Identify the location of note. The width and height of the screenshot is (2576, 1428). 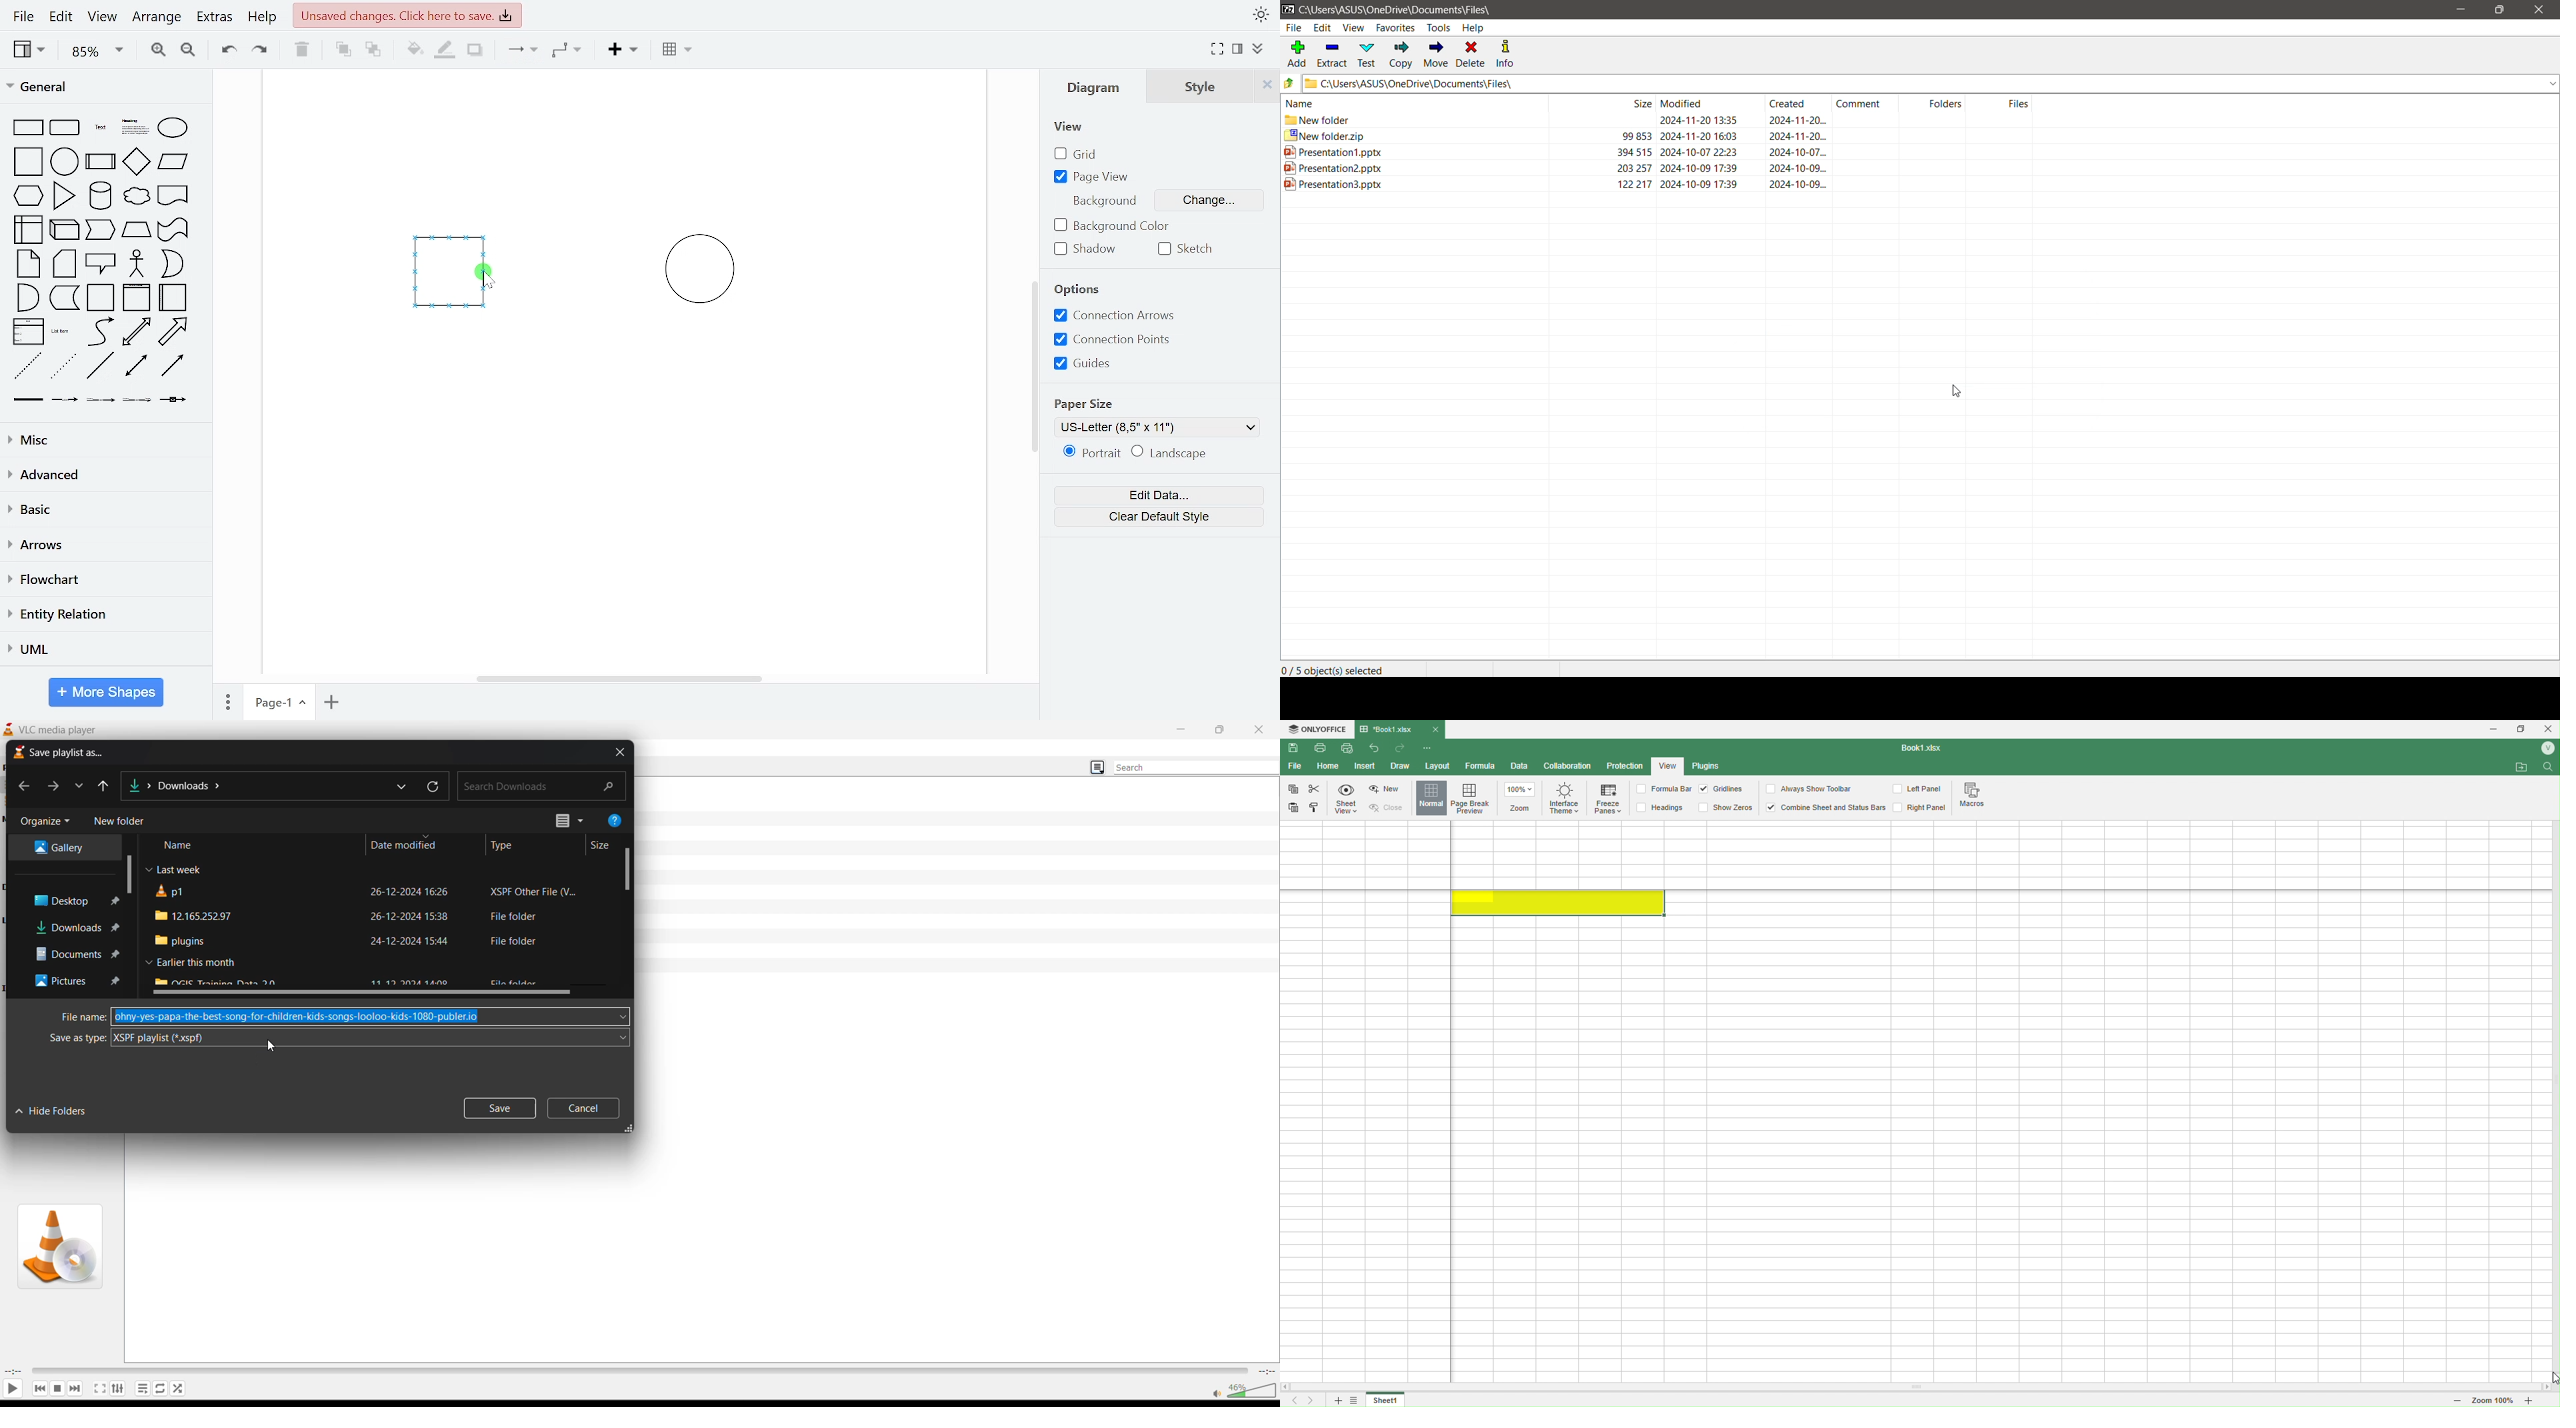
(30, 263).